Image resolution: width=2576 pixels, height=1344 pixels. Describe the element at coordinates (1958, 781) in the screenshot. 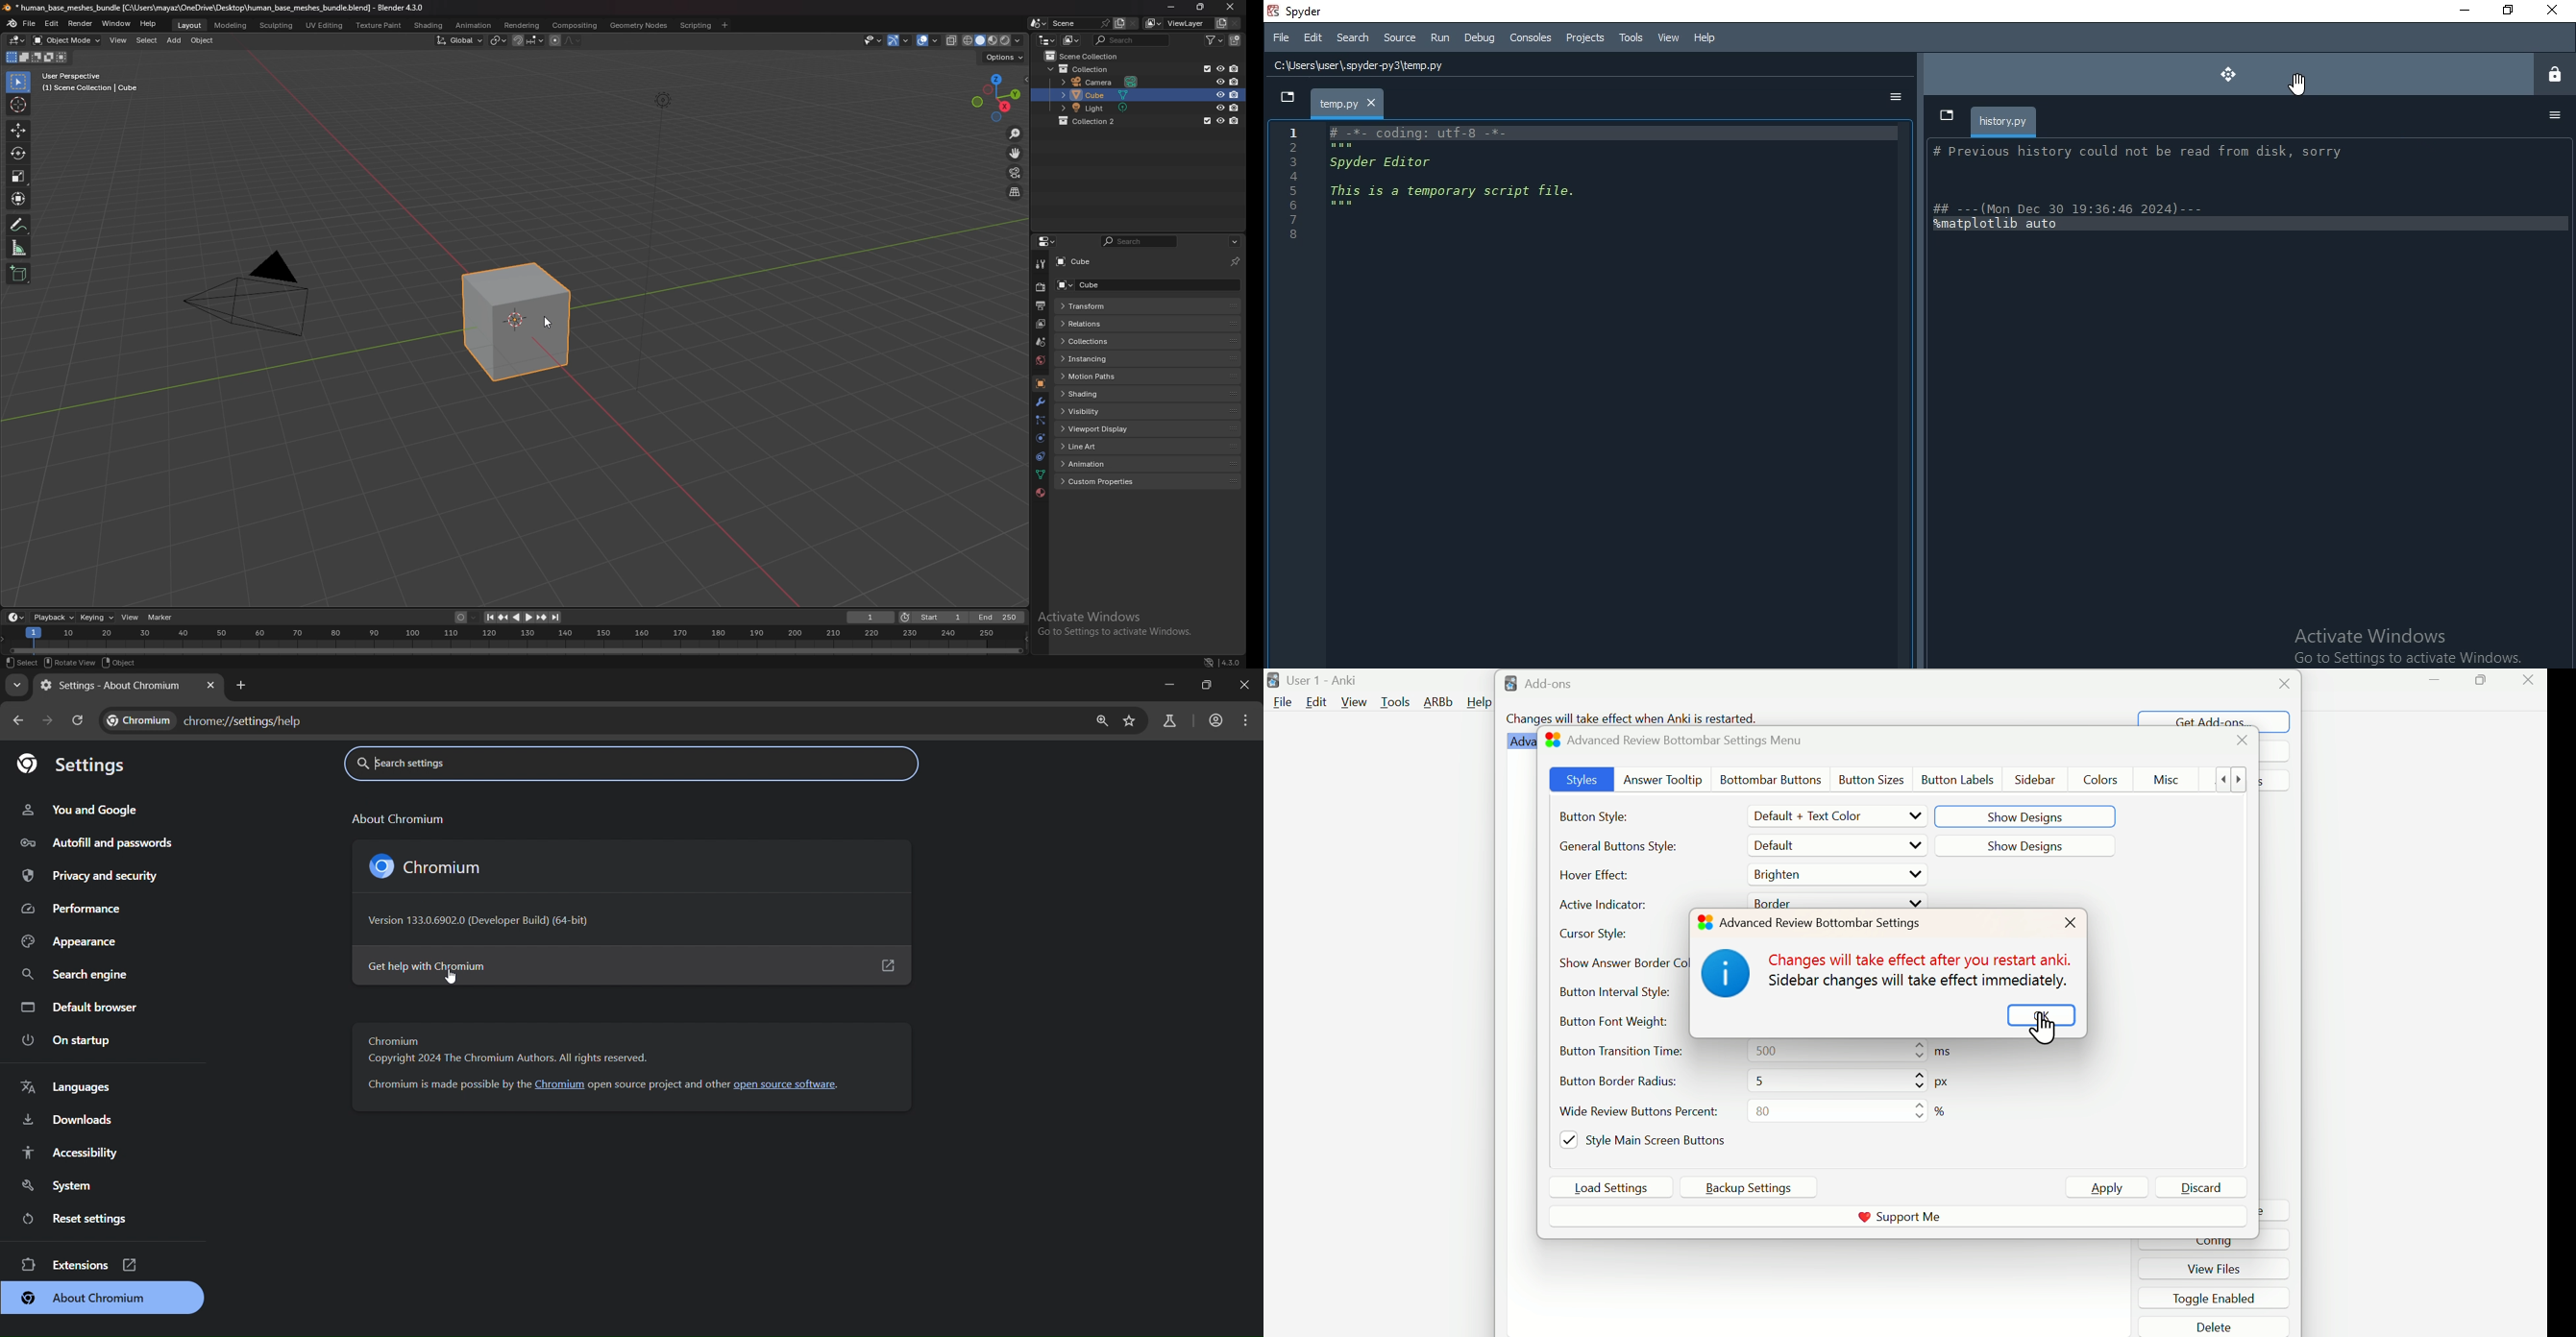

I see `Button Lables` at that location.